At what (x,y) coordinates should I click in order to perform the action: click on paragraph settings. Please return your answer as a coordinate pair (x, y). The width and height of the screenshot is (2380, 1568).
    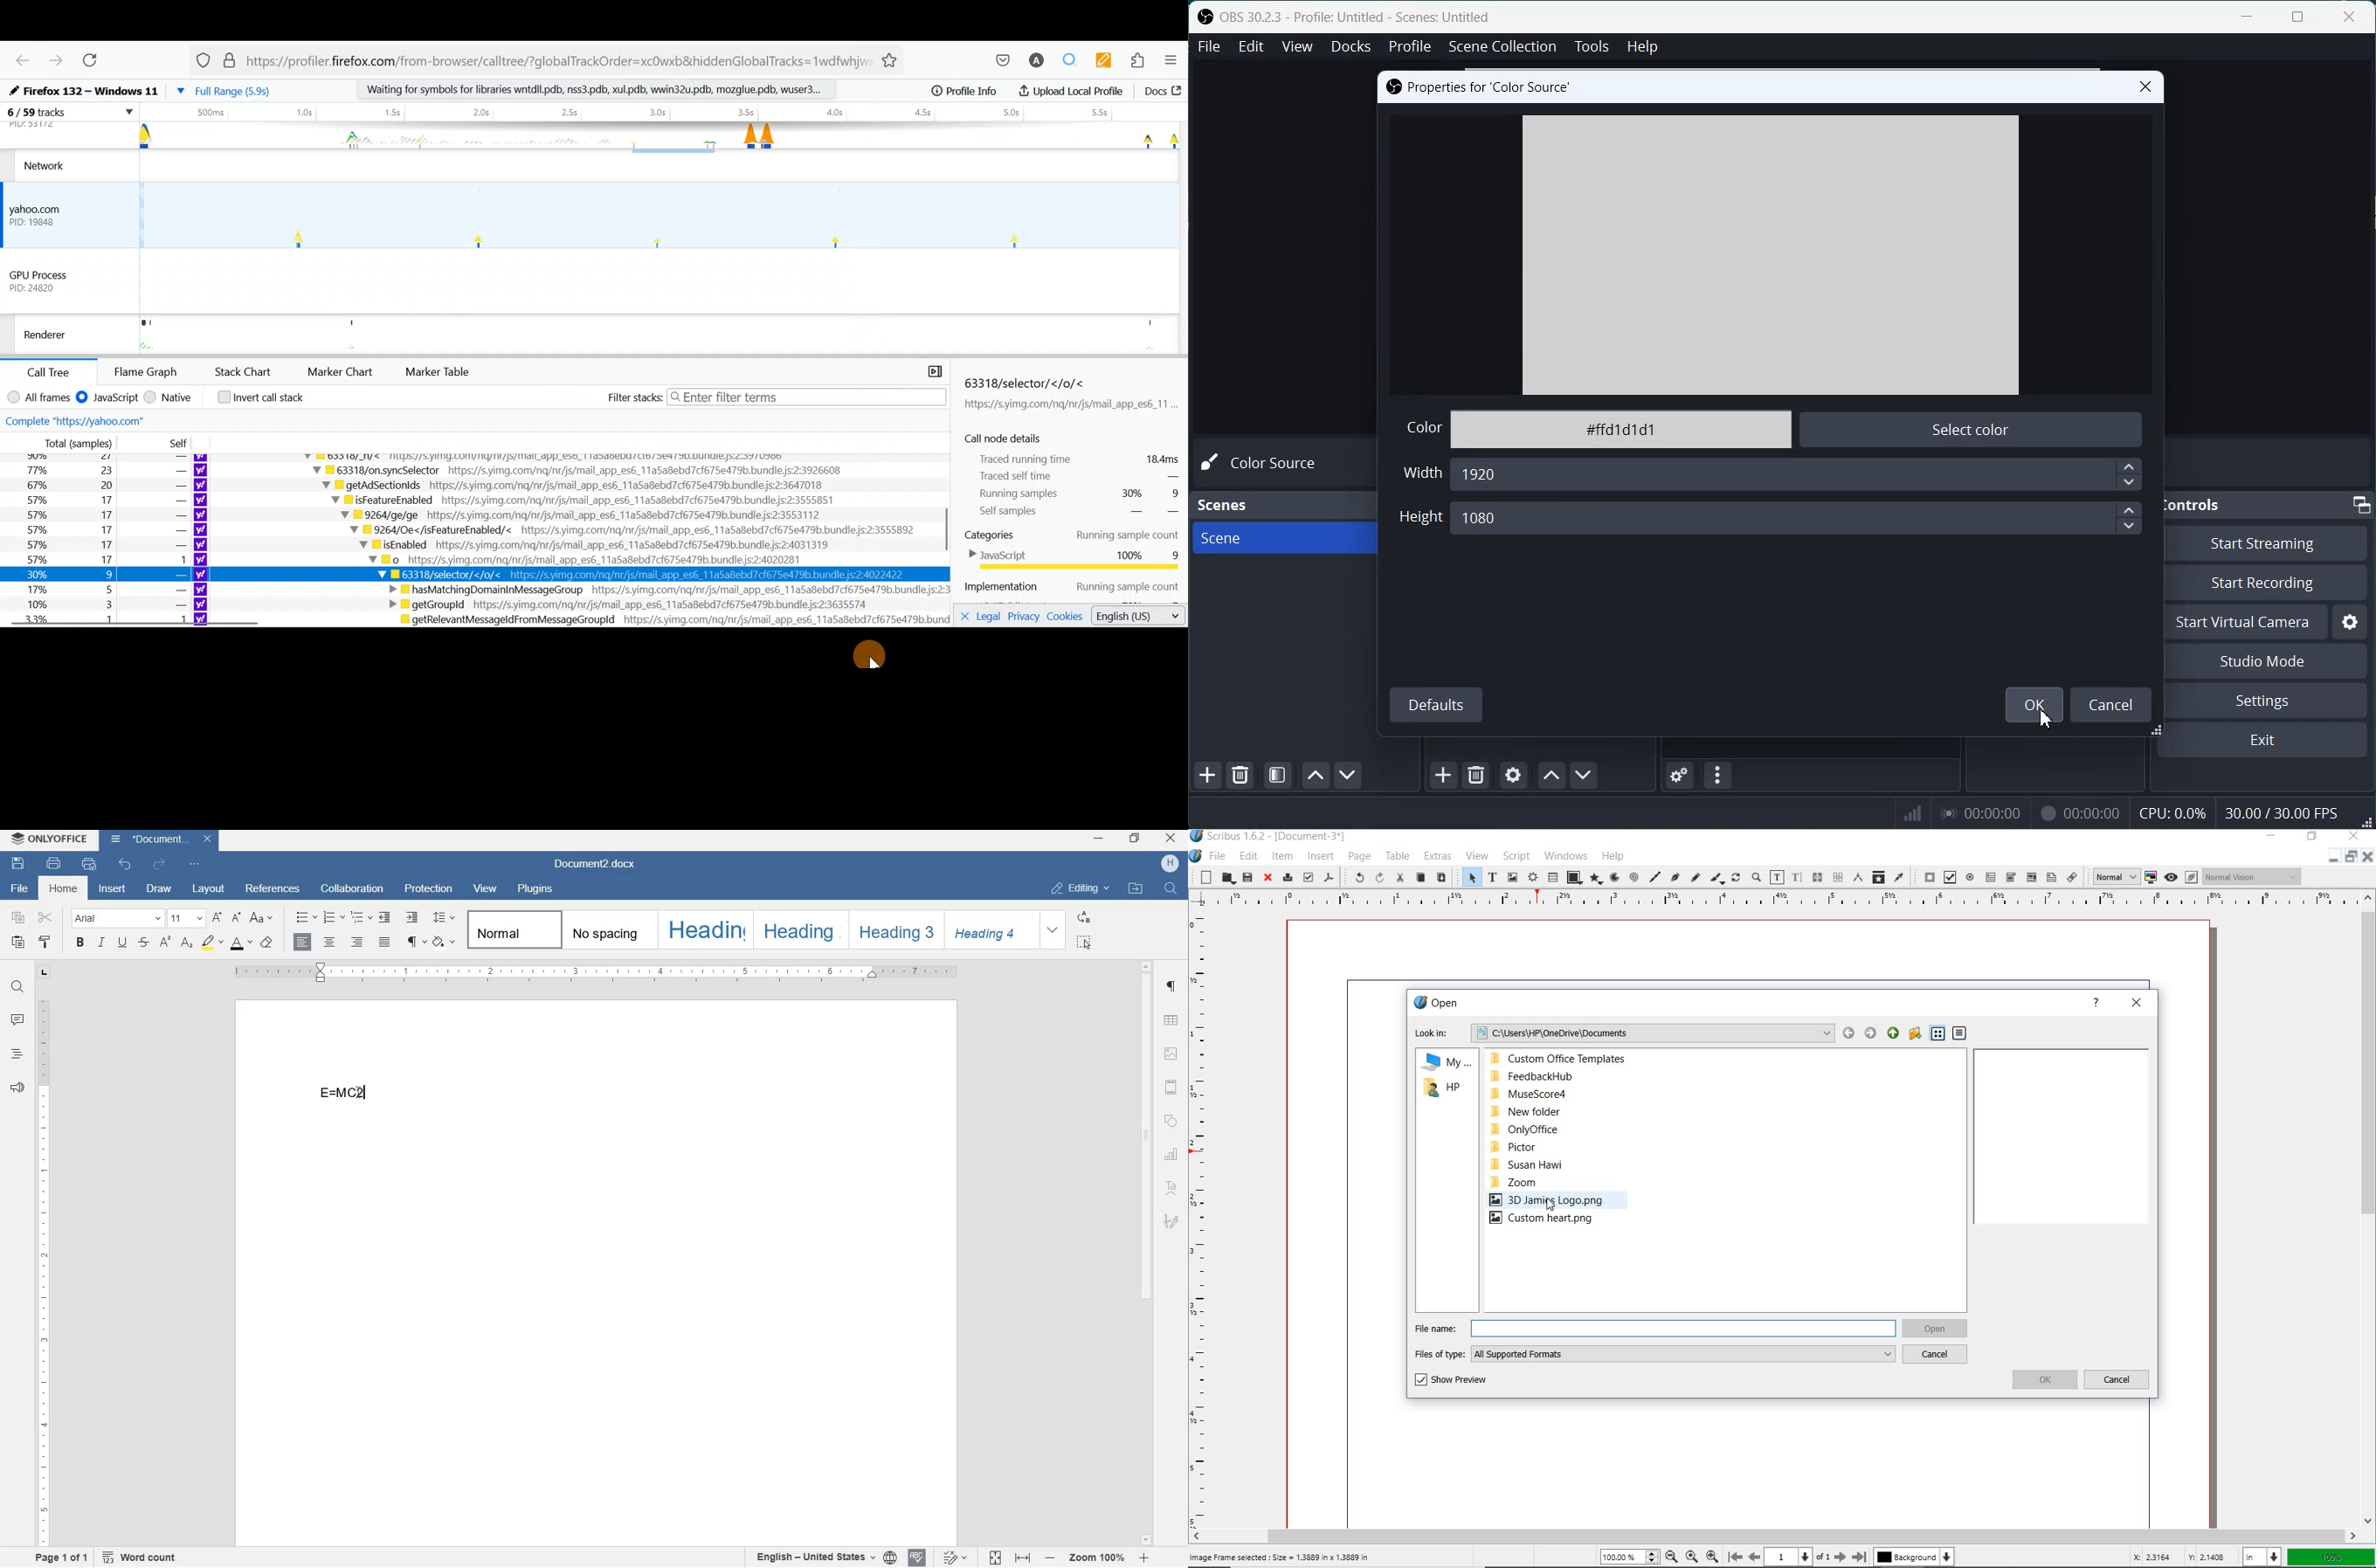
    Looking at the image, I should click on (1173, 988).